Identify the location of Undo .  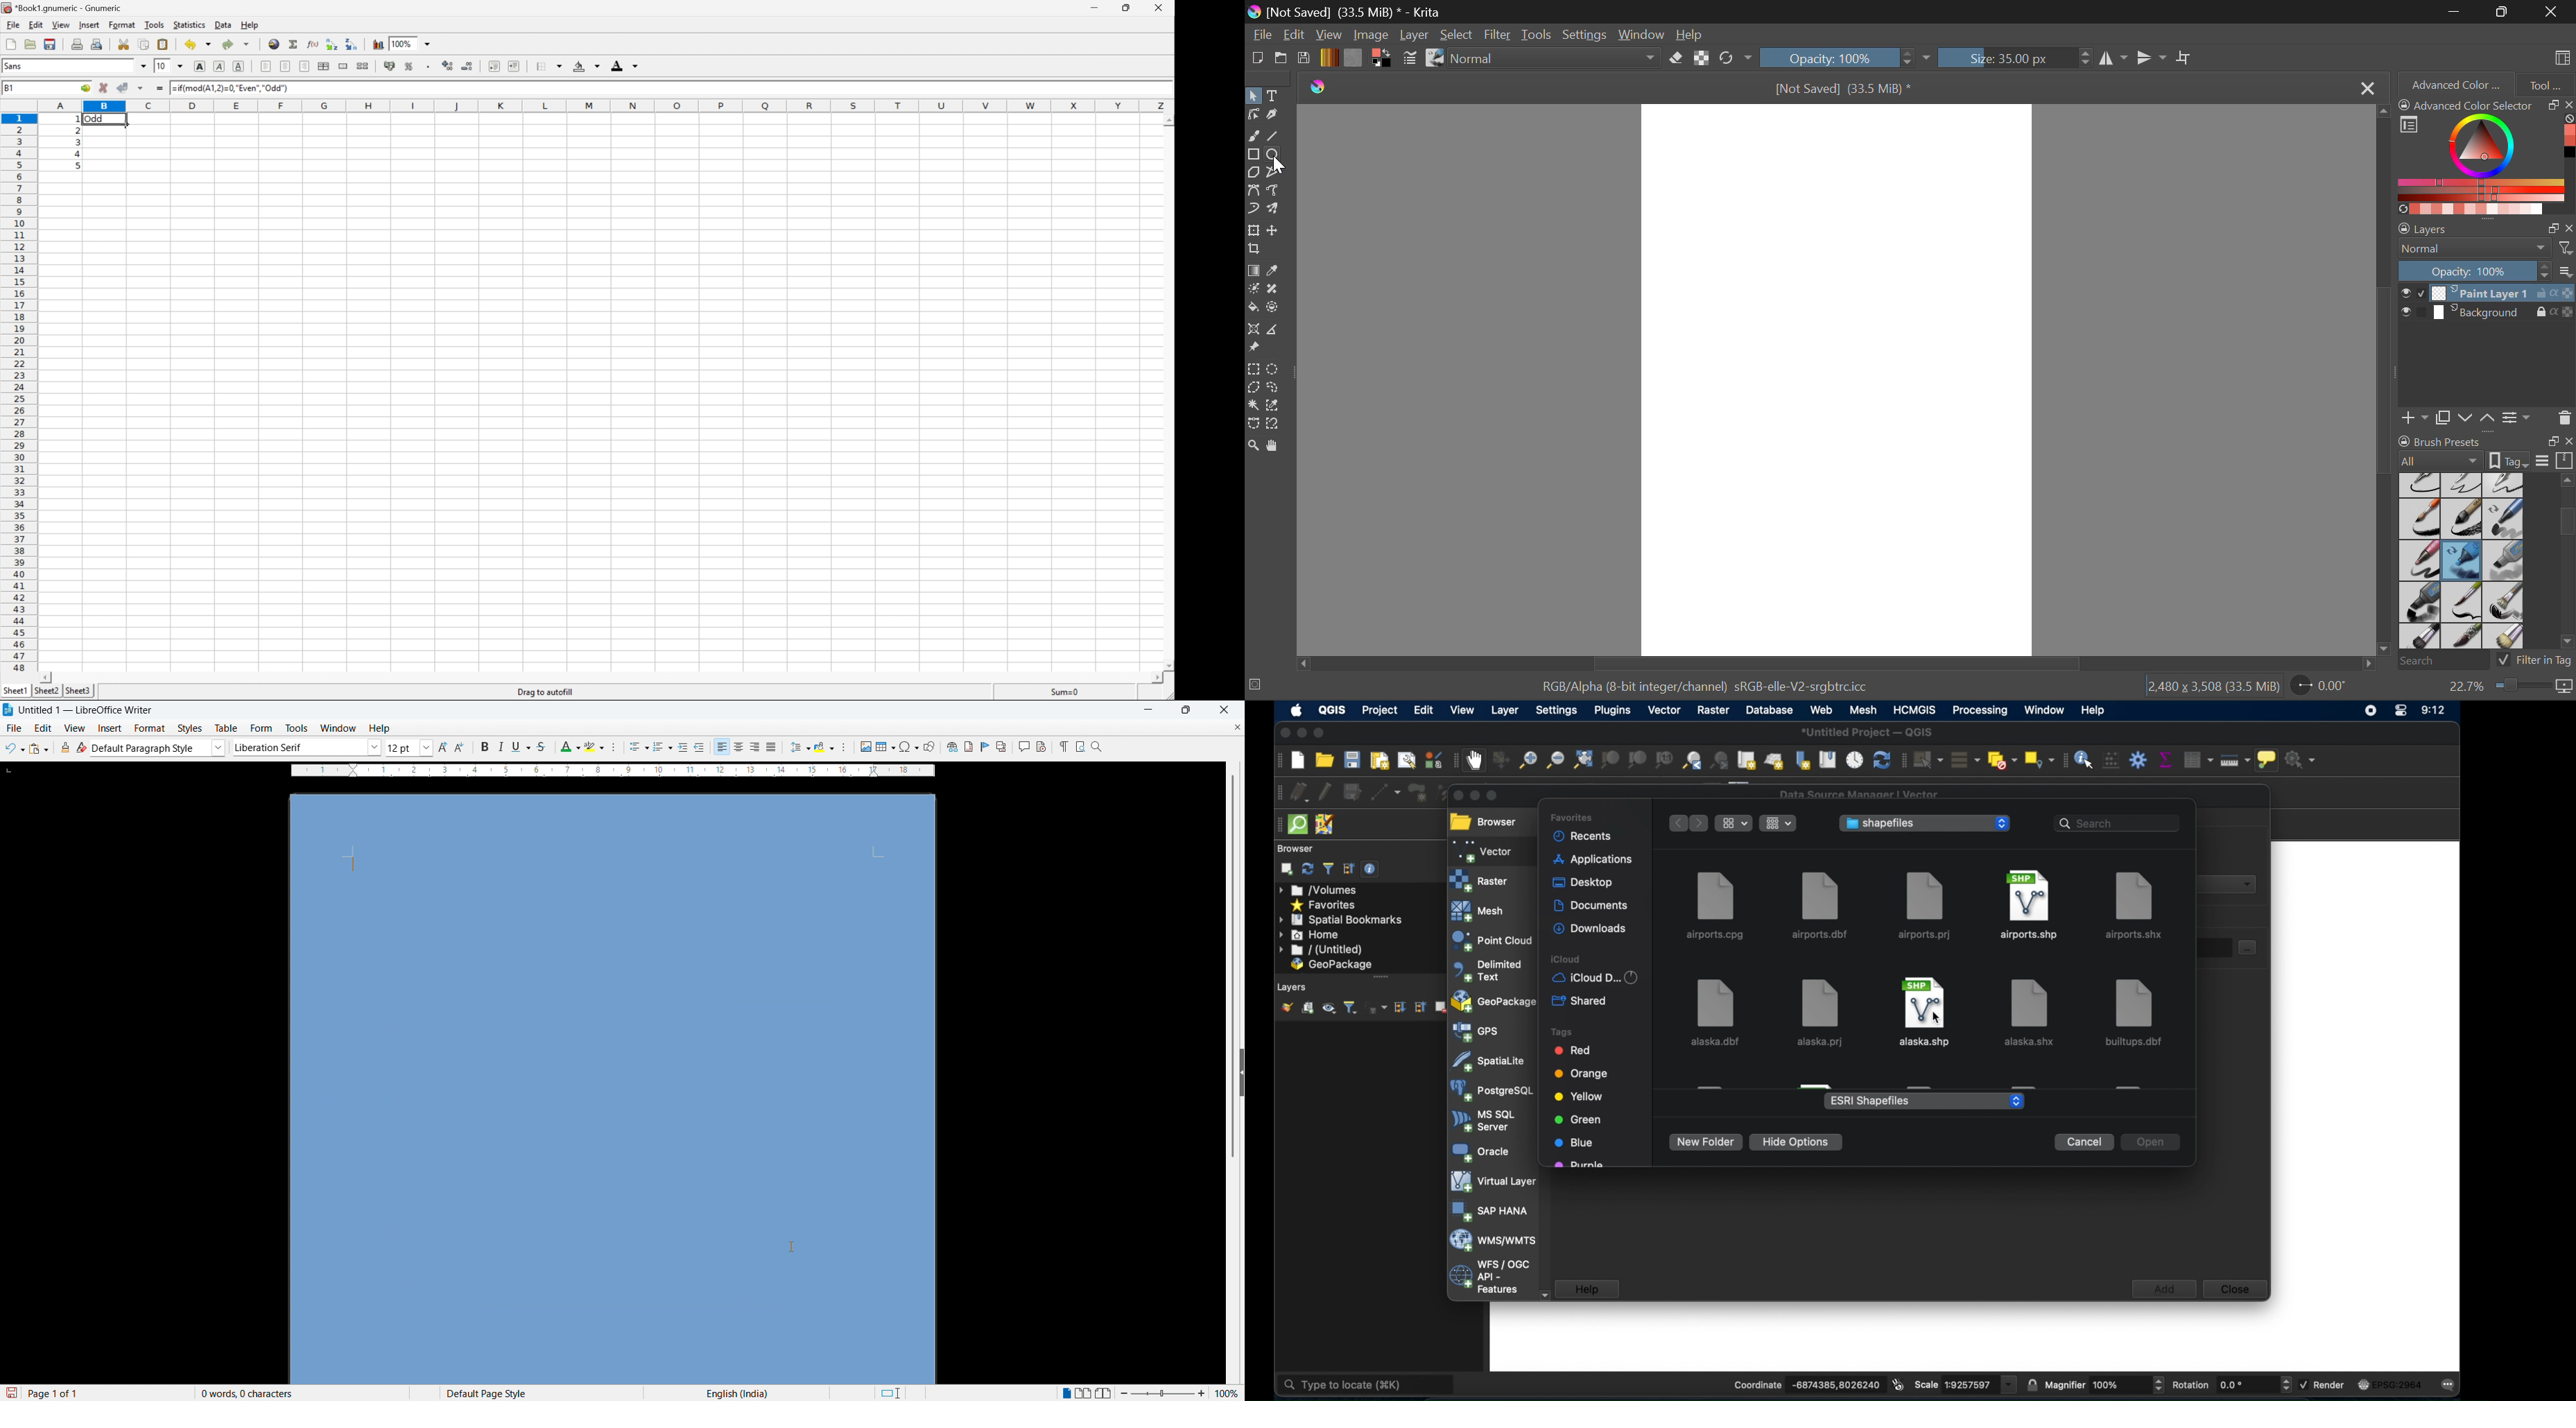
(15, 748).